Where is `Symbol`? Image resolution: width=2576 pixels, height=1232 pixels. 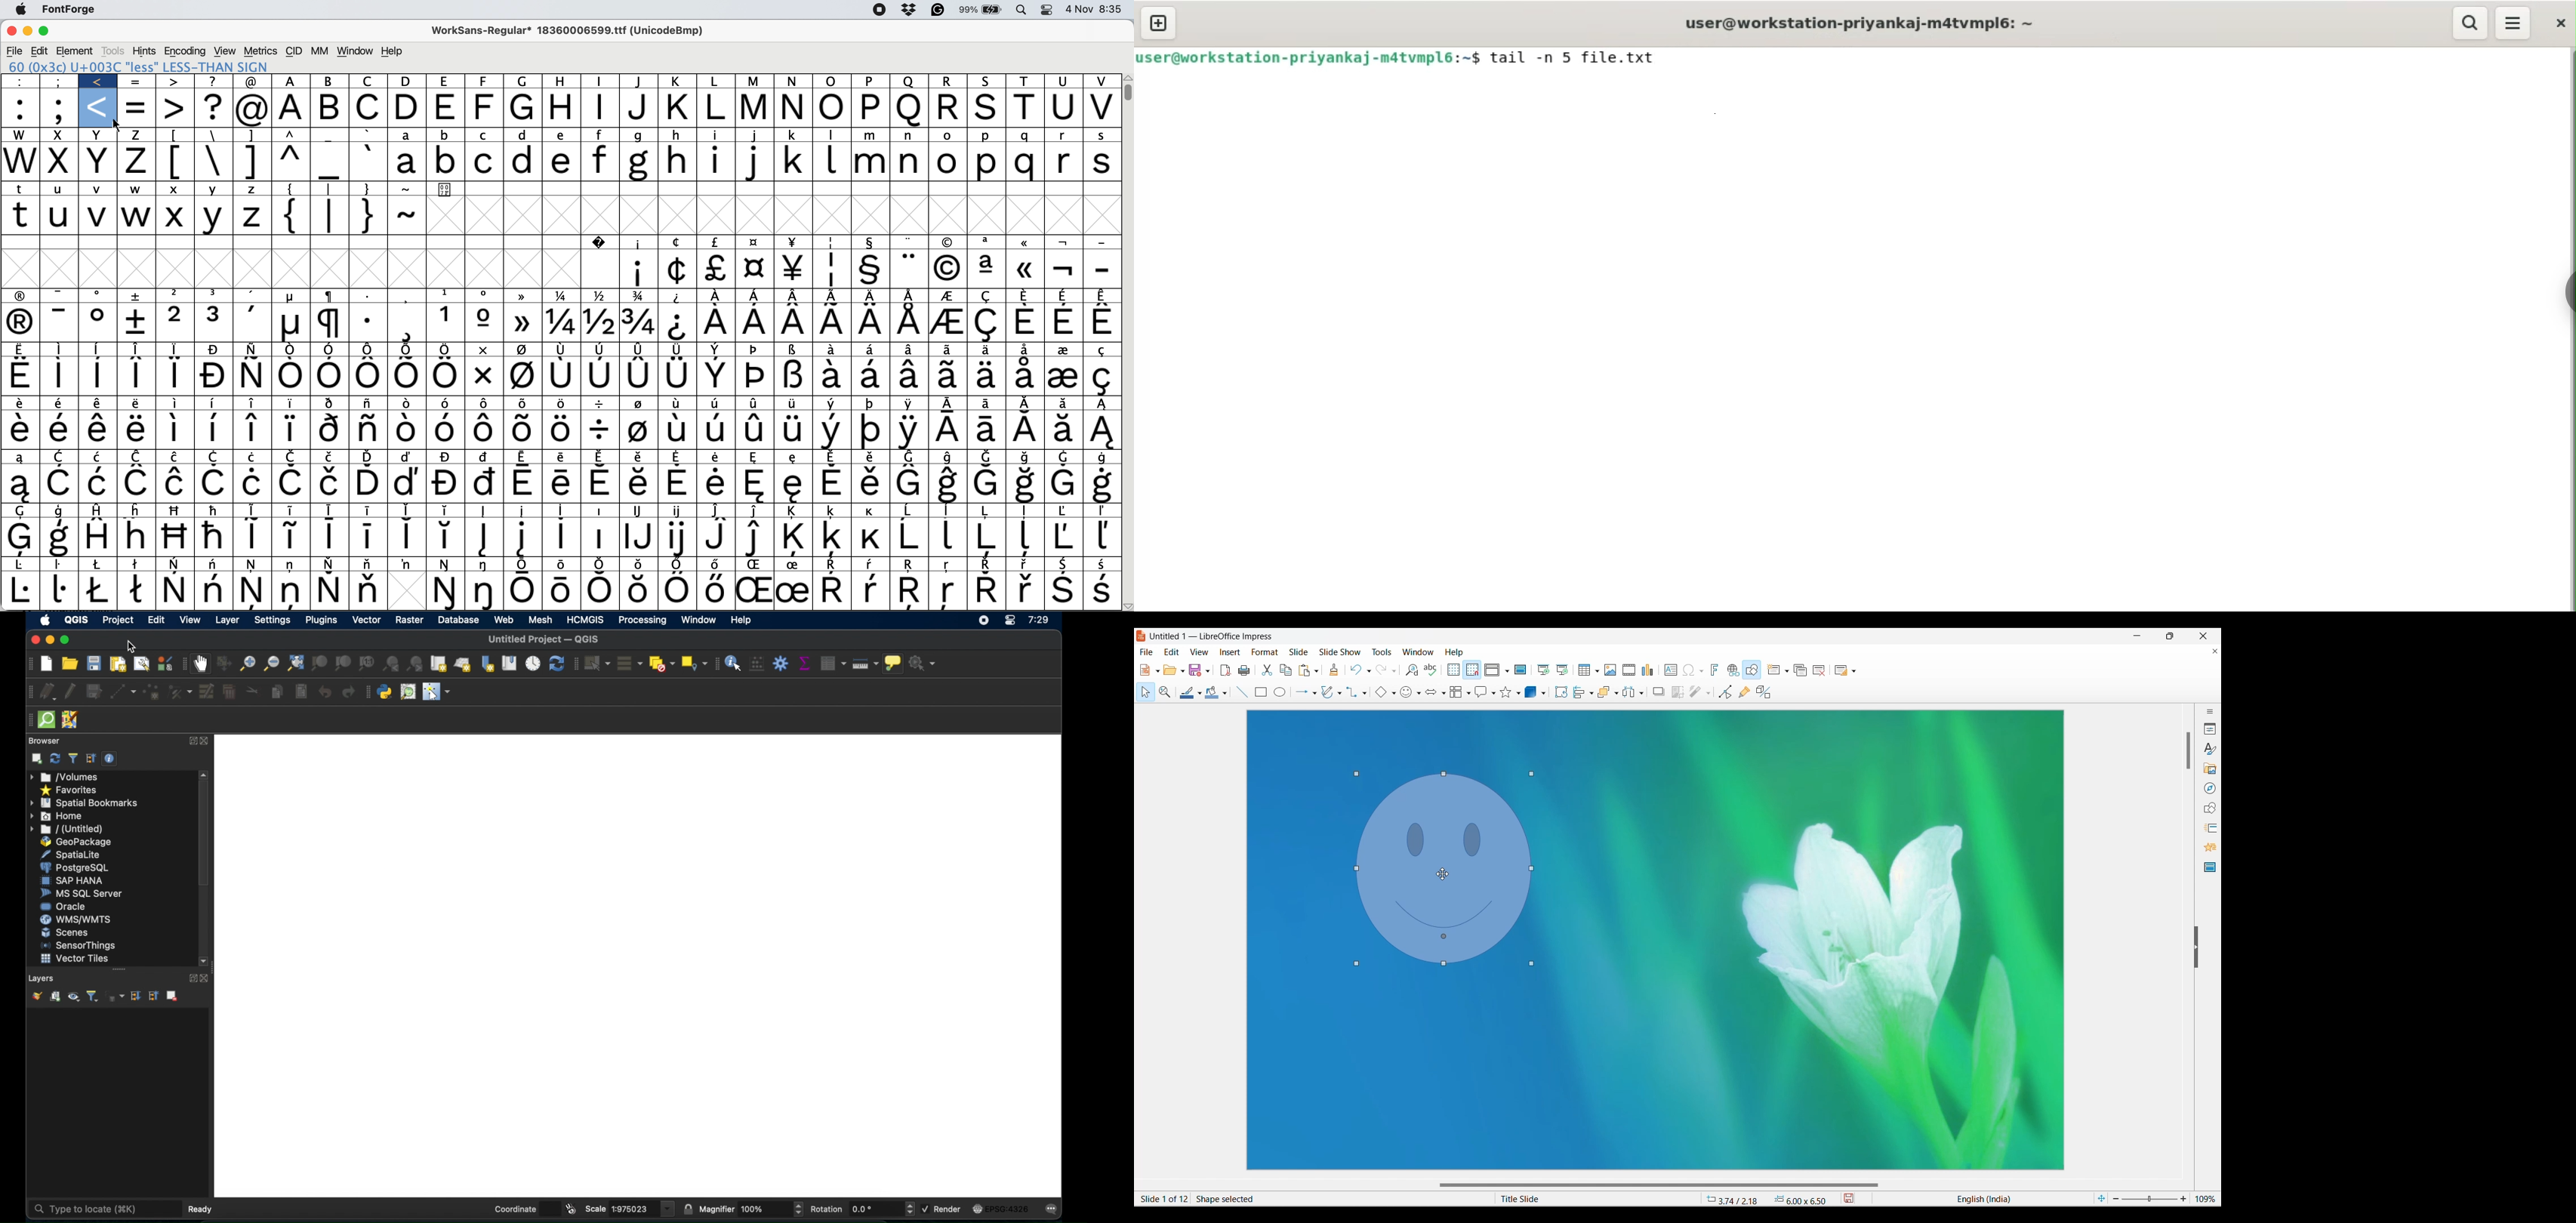
Symbol is located at coordinates (525, 429).